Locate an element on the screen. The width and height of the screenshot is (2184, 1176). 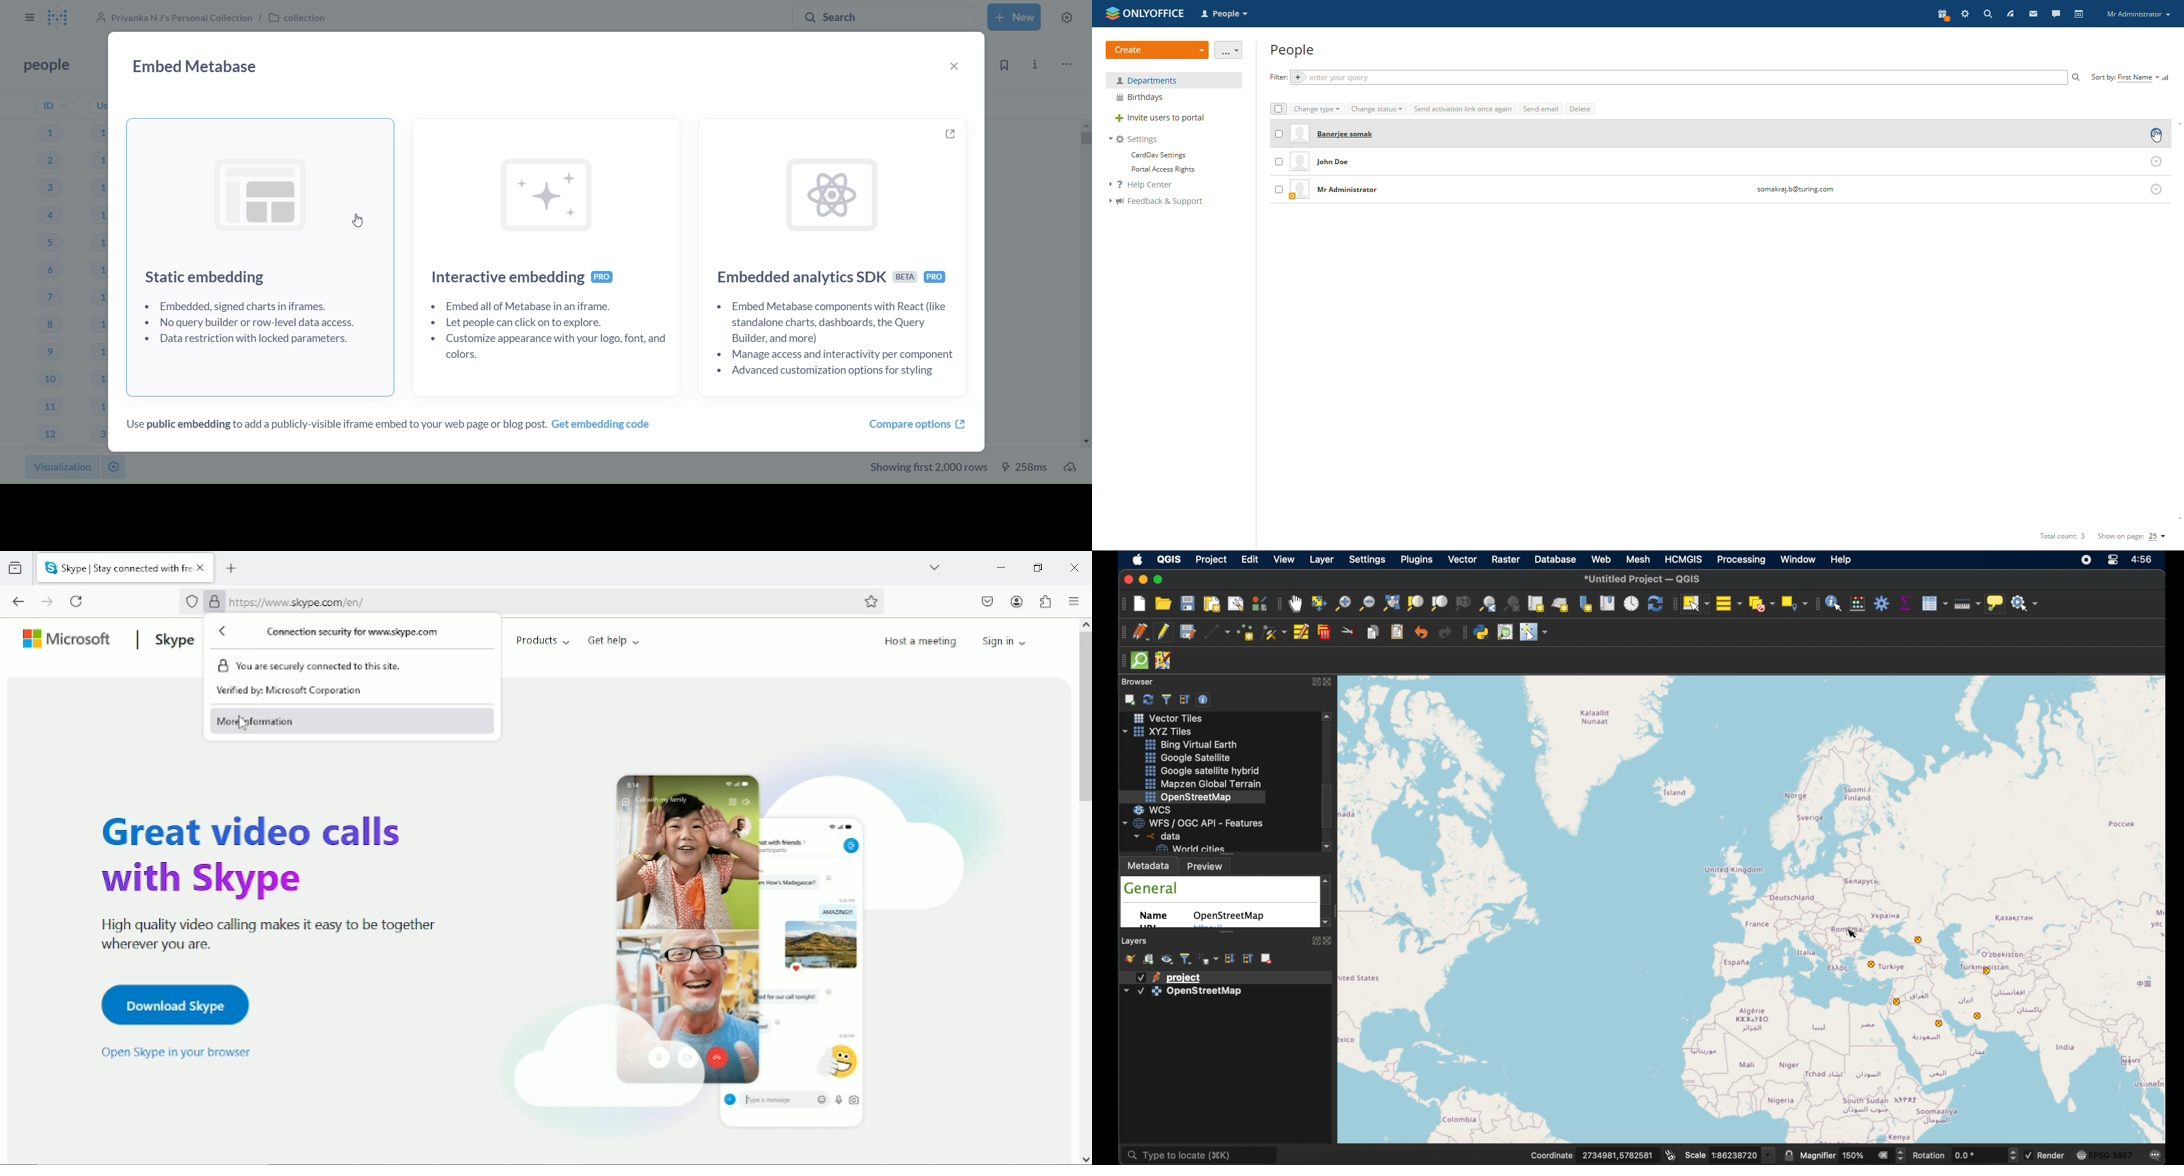
open project is located at coordinates (1162, 603).